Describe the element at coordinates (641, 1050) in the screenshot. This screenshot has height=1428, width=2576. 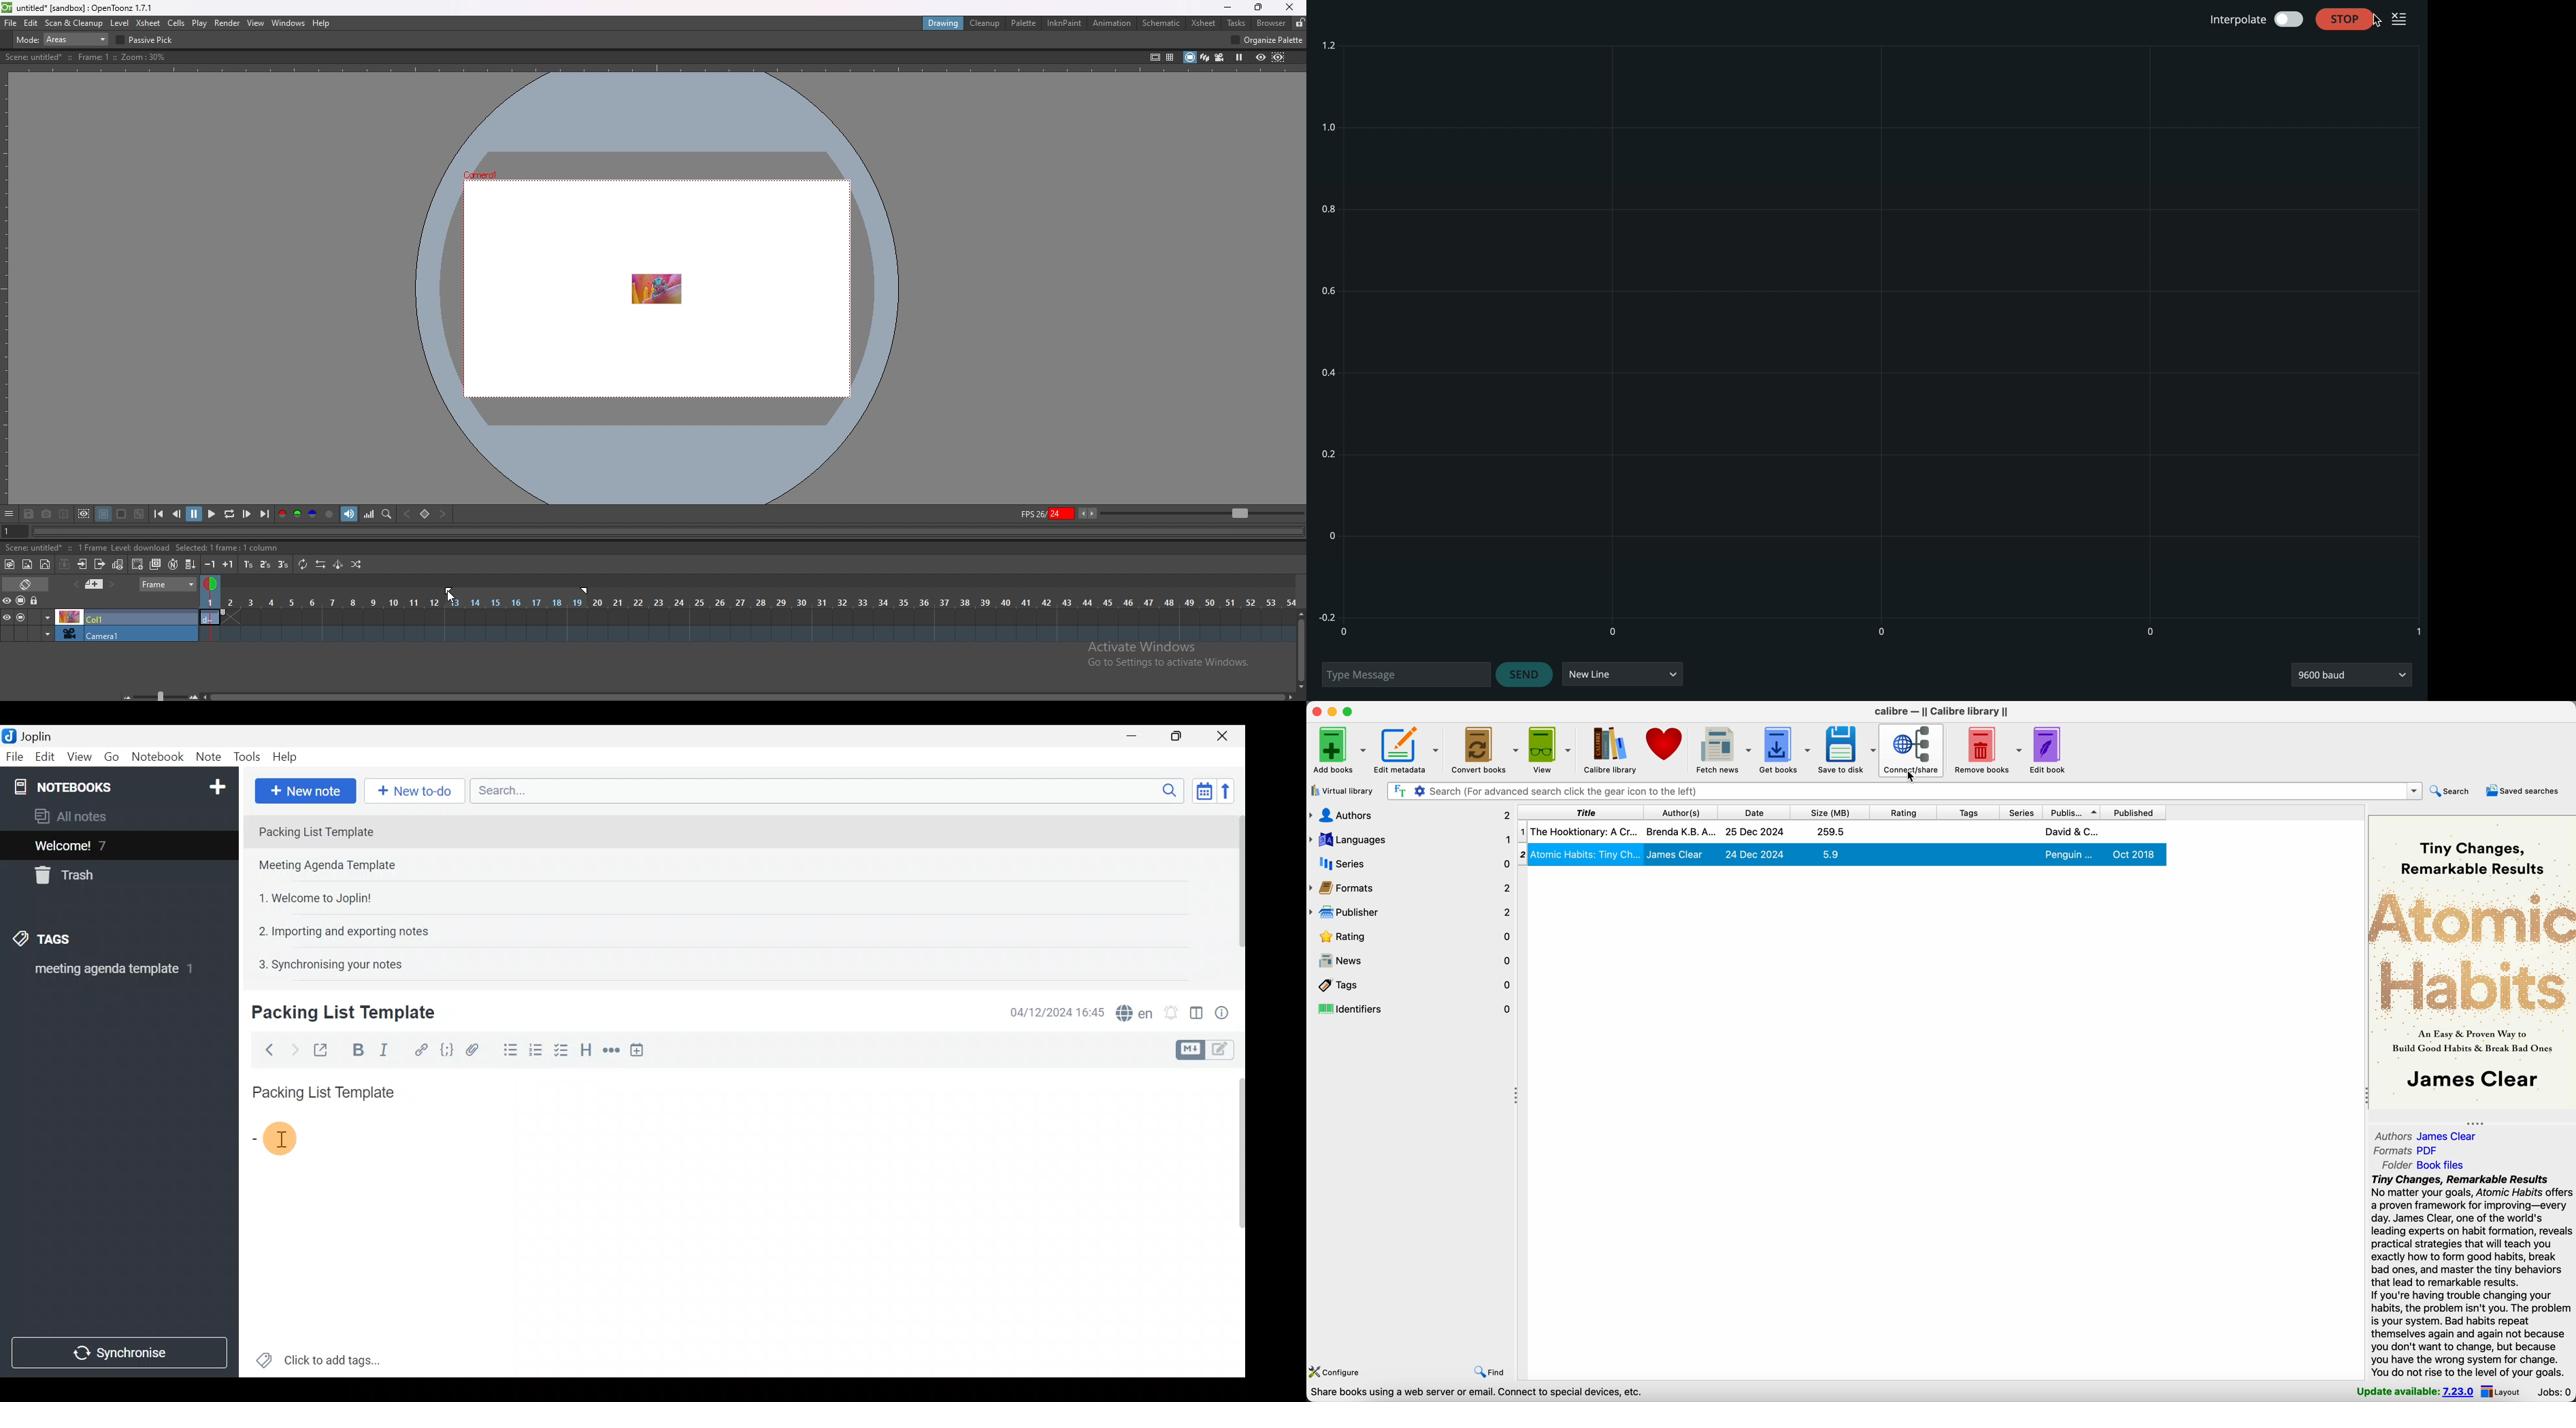
I see `Insert time` at that location.